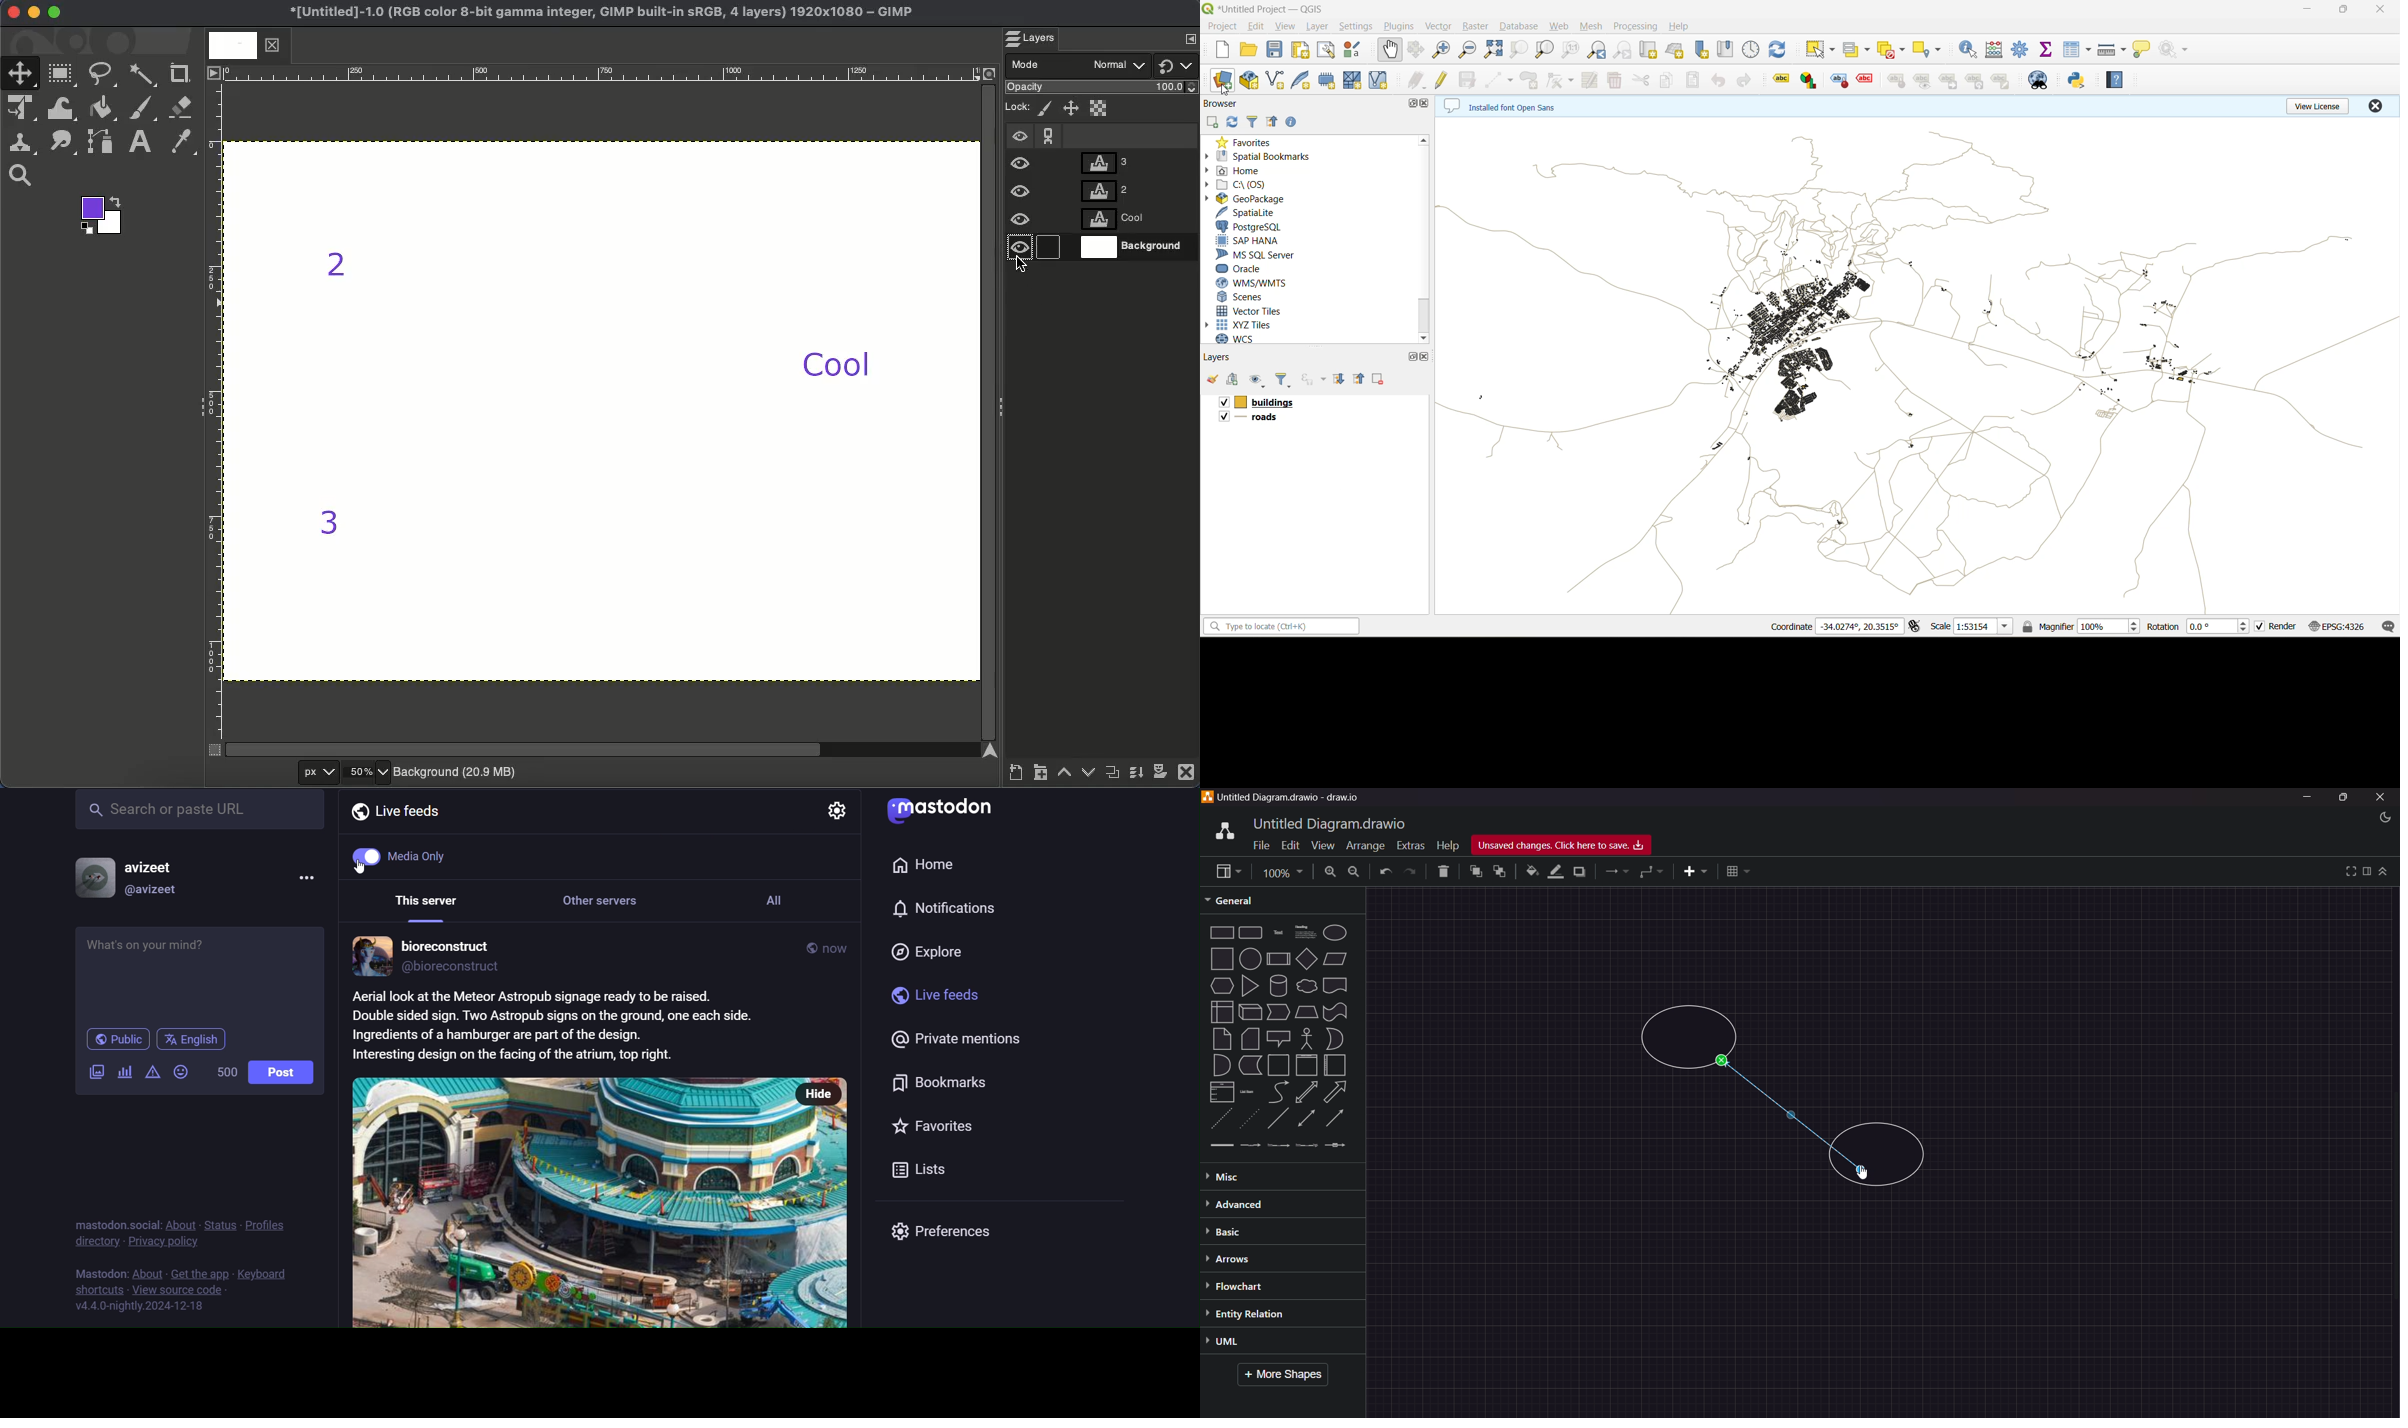 The image size is (2408, 1428). I want to click on More Shapes, so click(1288, 1376).